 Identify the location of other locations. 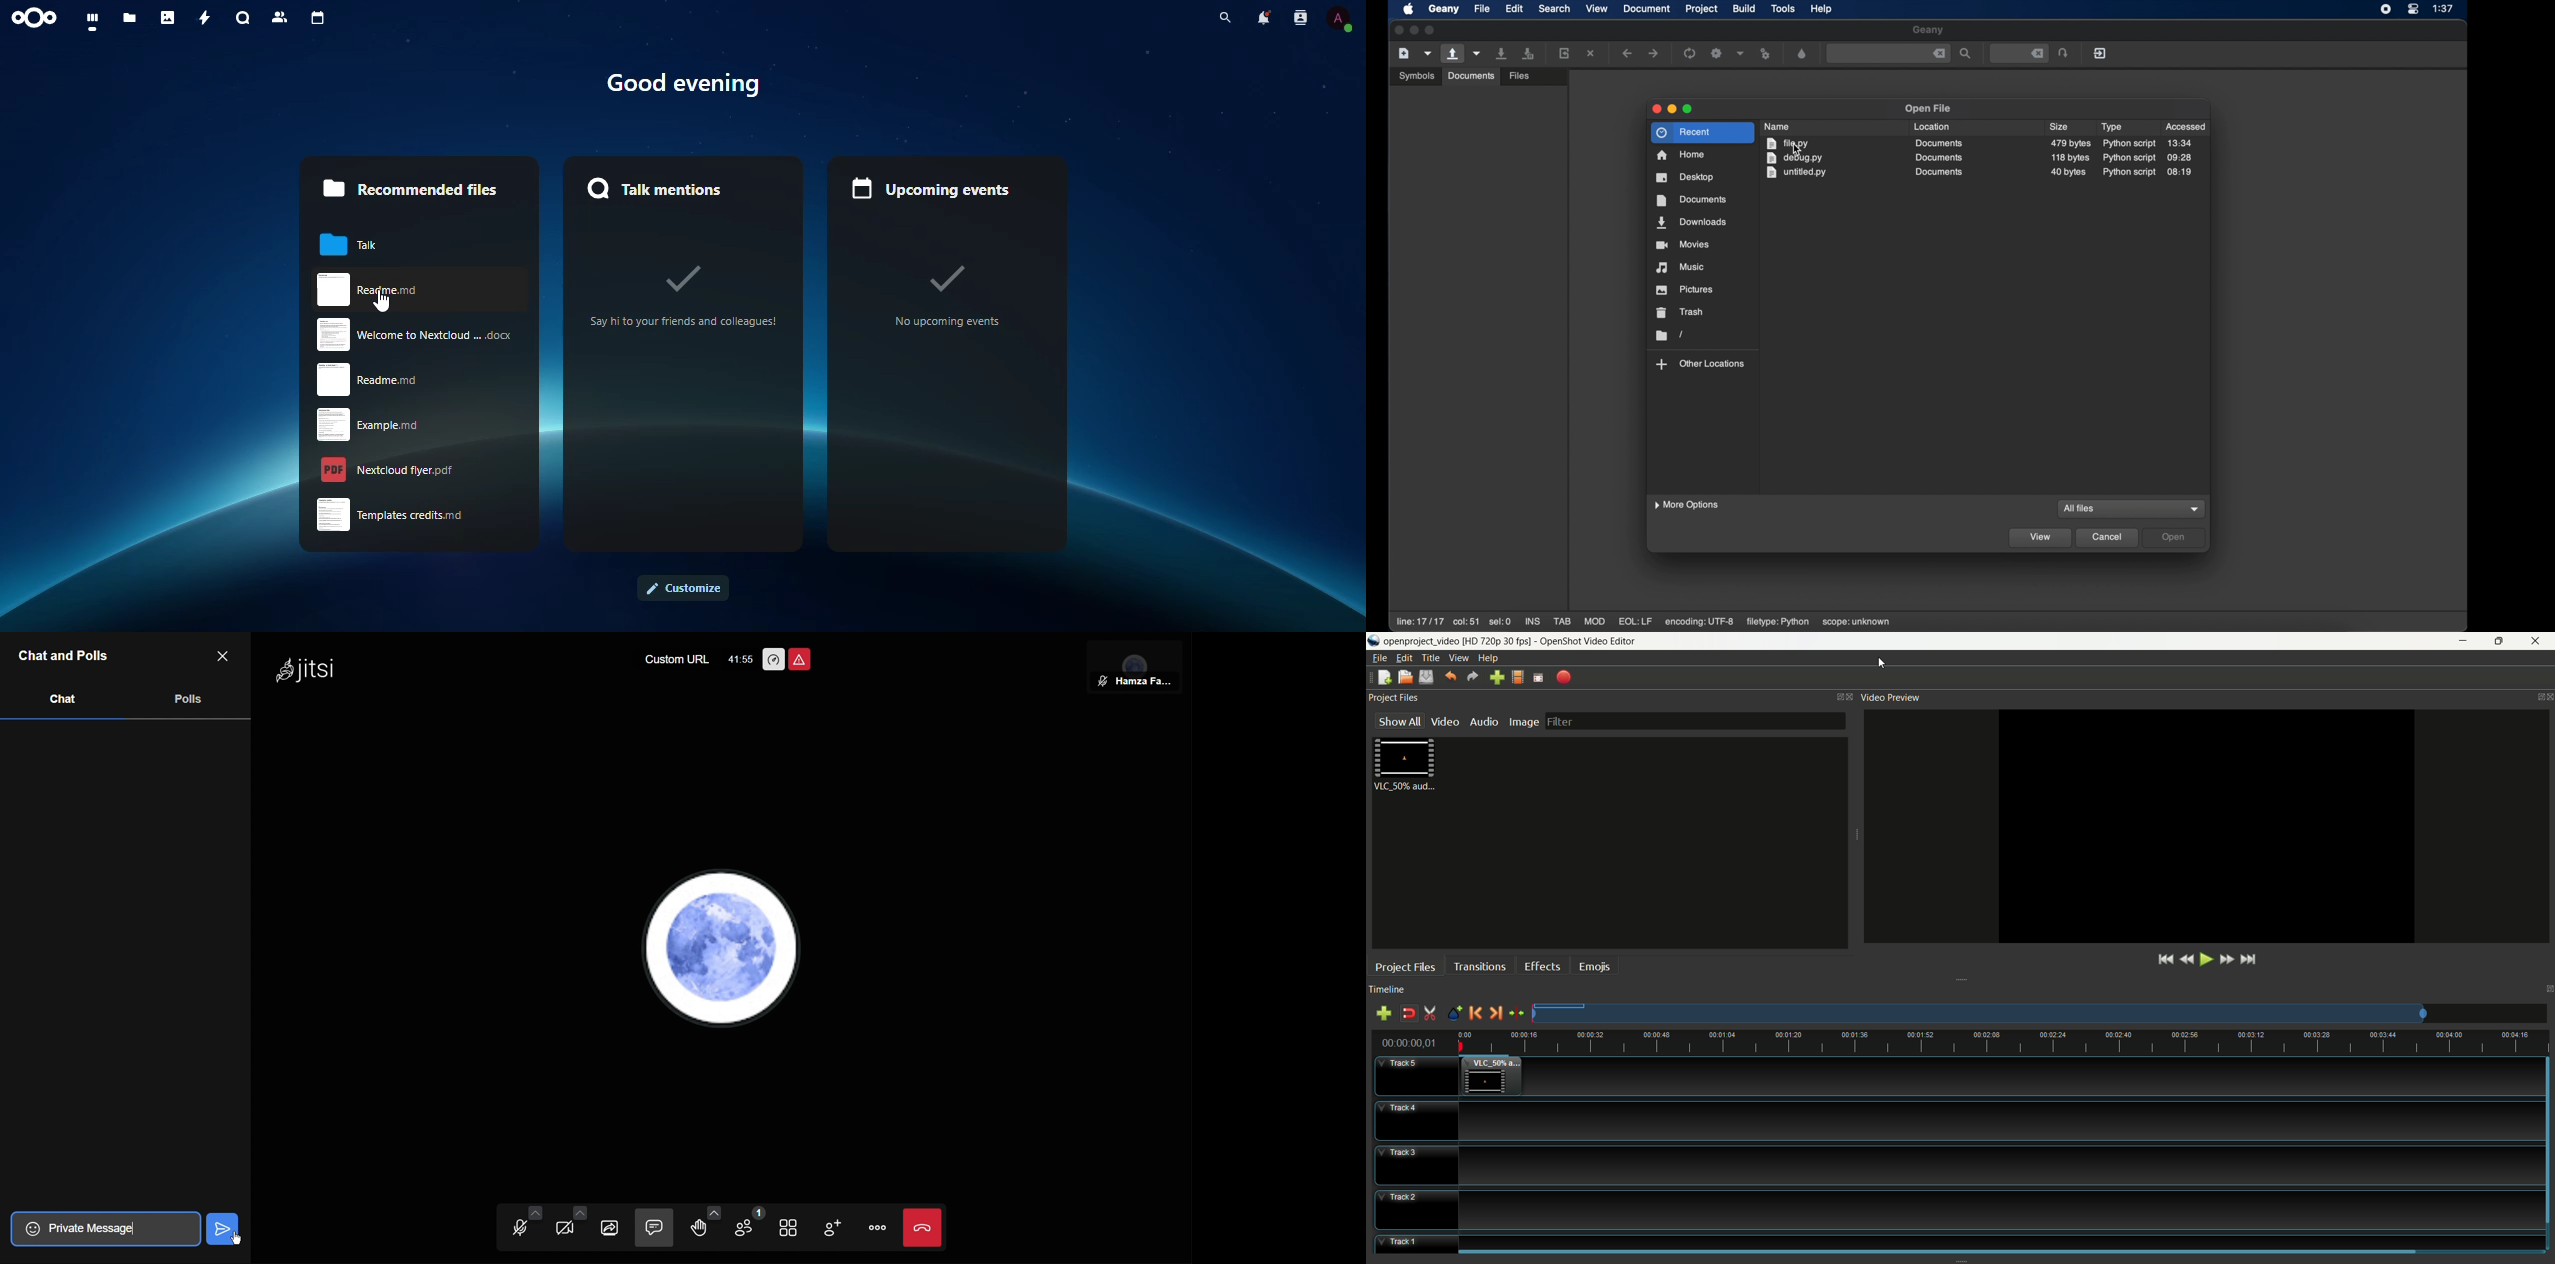
(1701, 364).